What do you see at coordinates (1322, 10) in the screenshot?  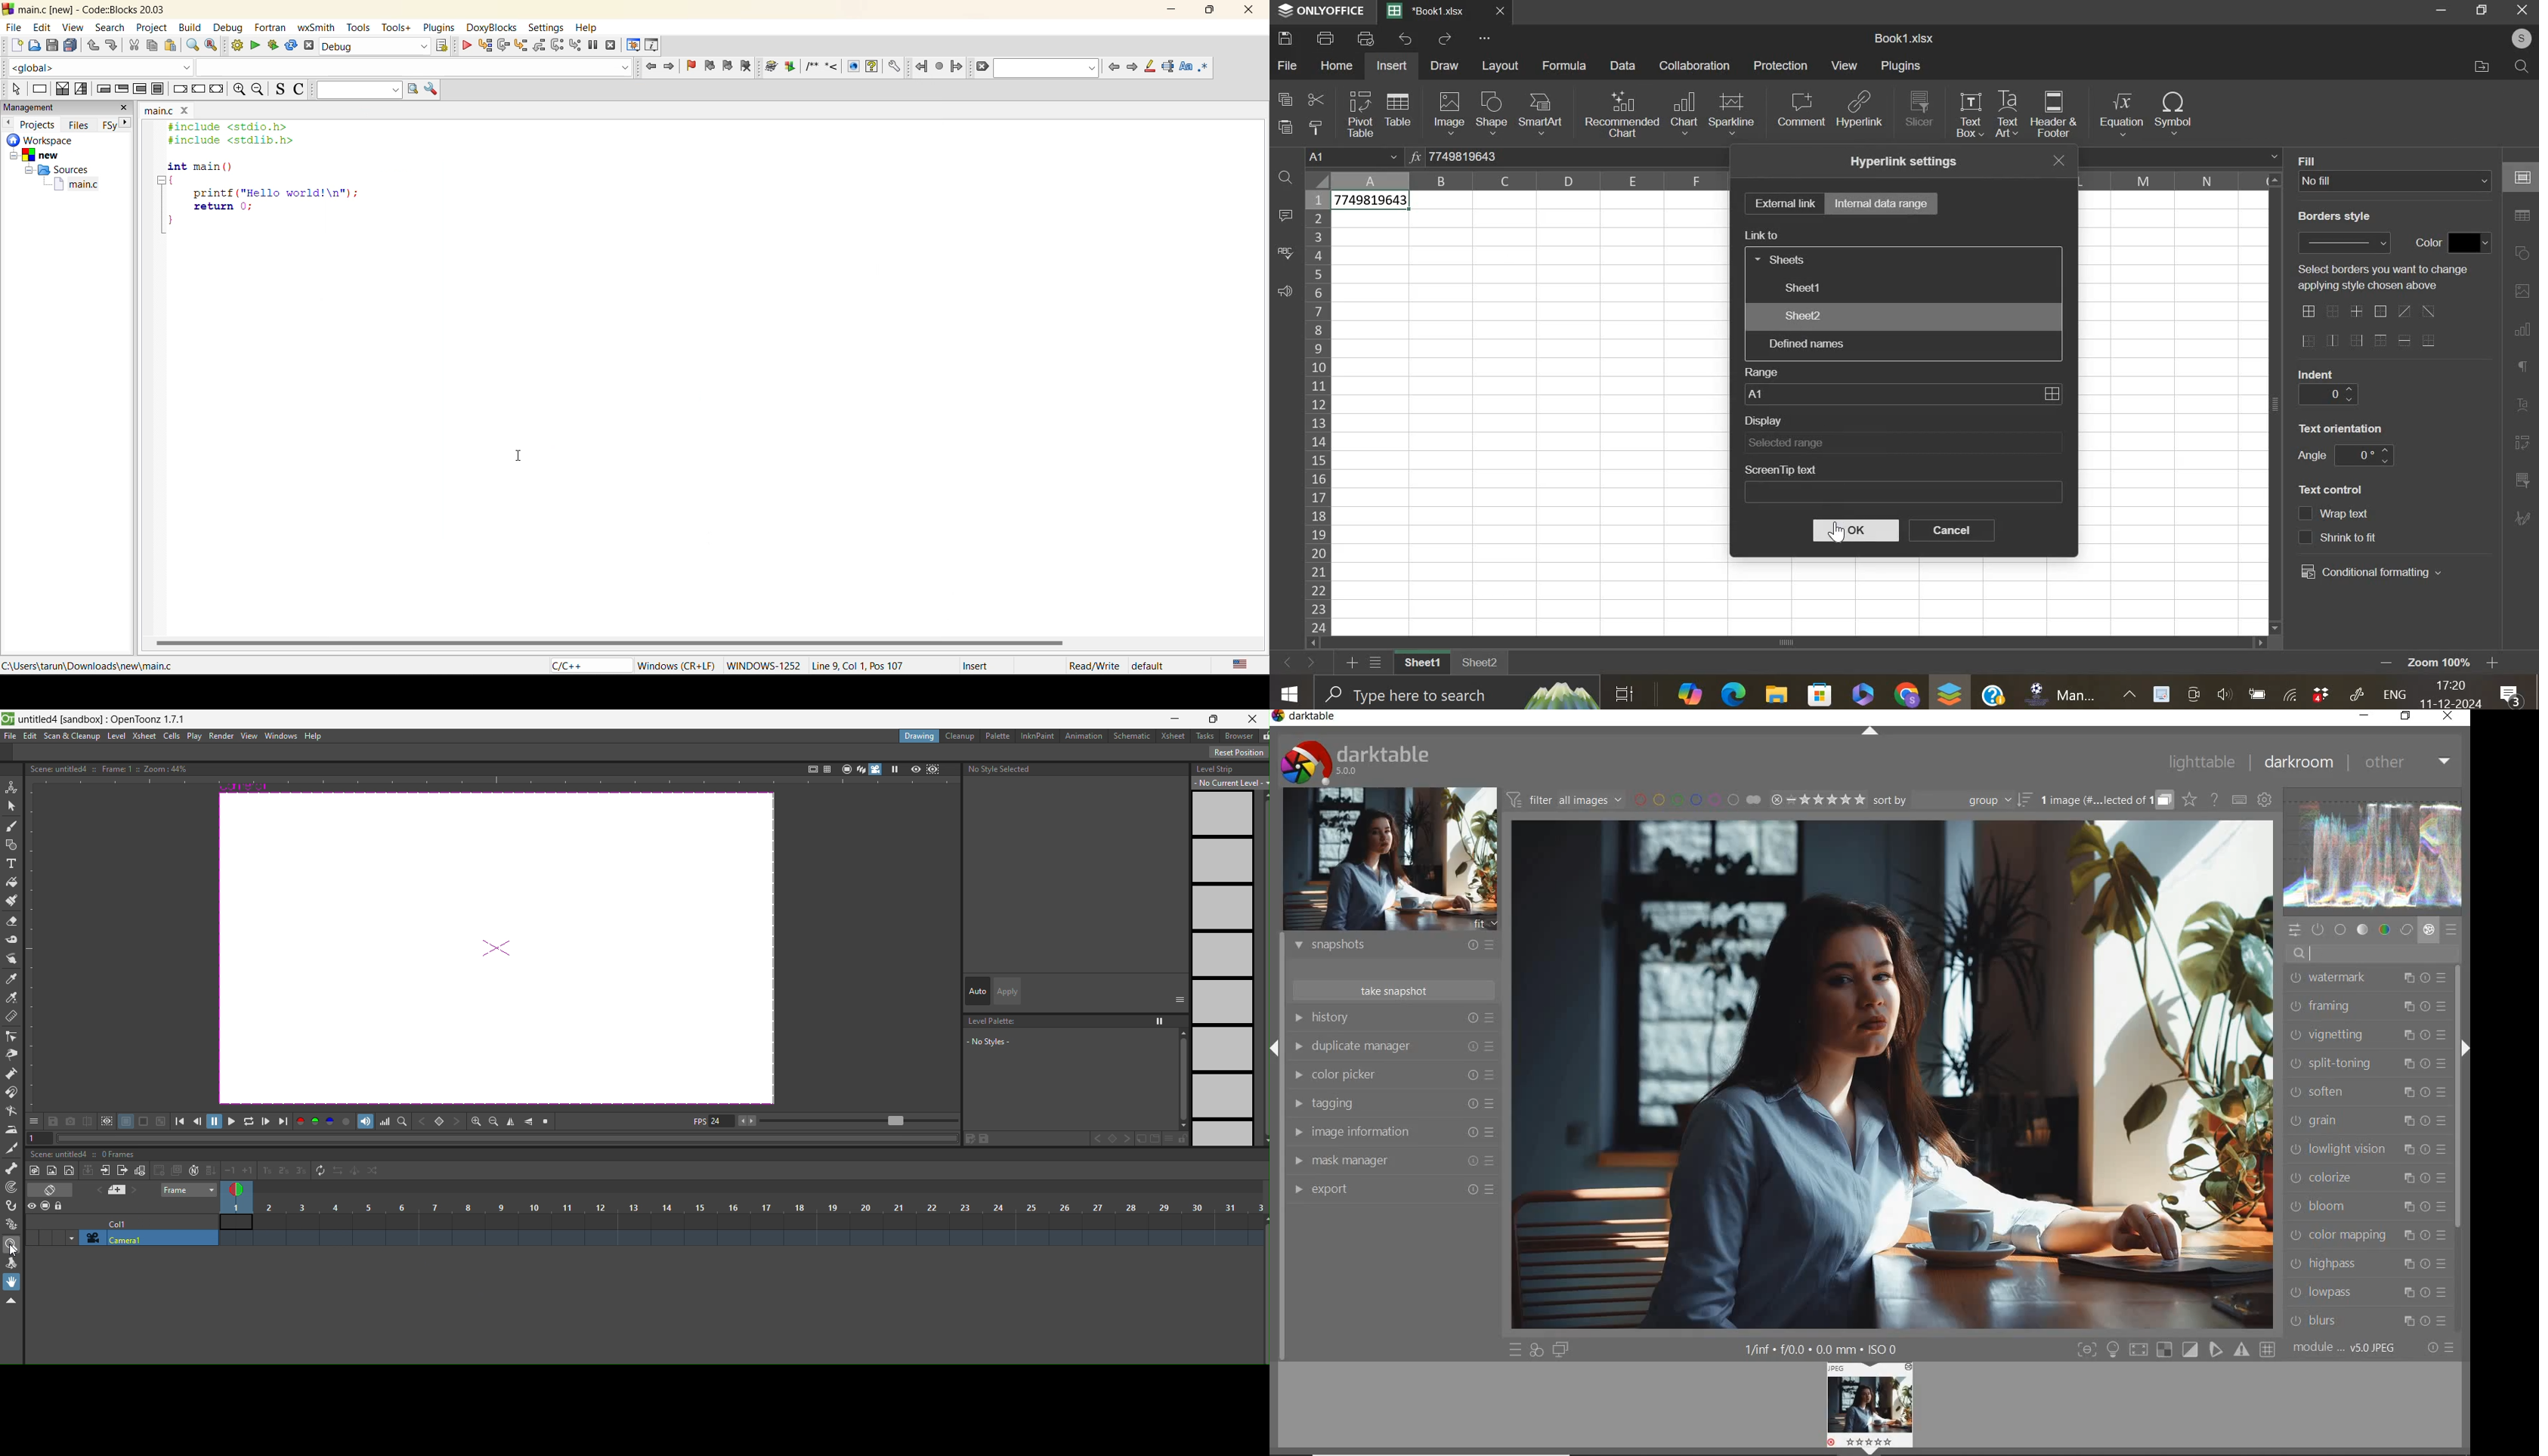 I see `ONLY OFFICE logo` at bounding box center [1322, 10].